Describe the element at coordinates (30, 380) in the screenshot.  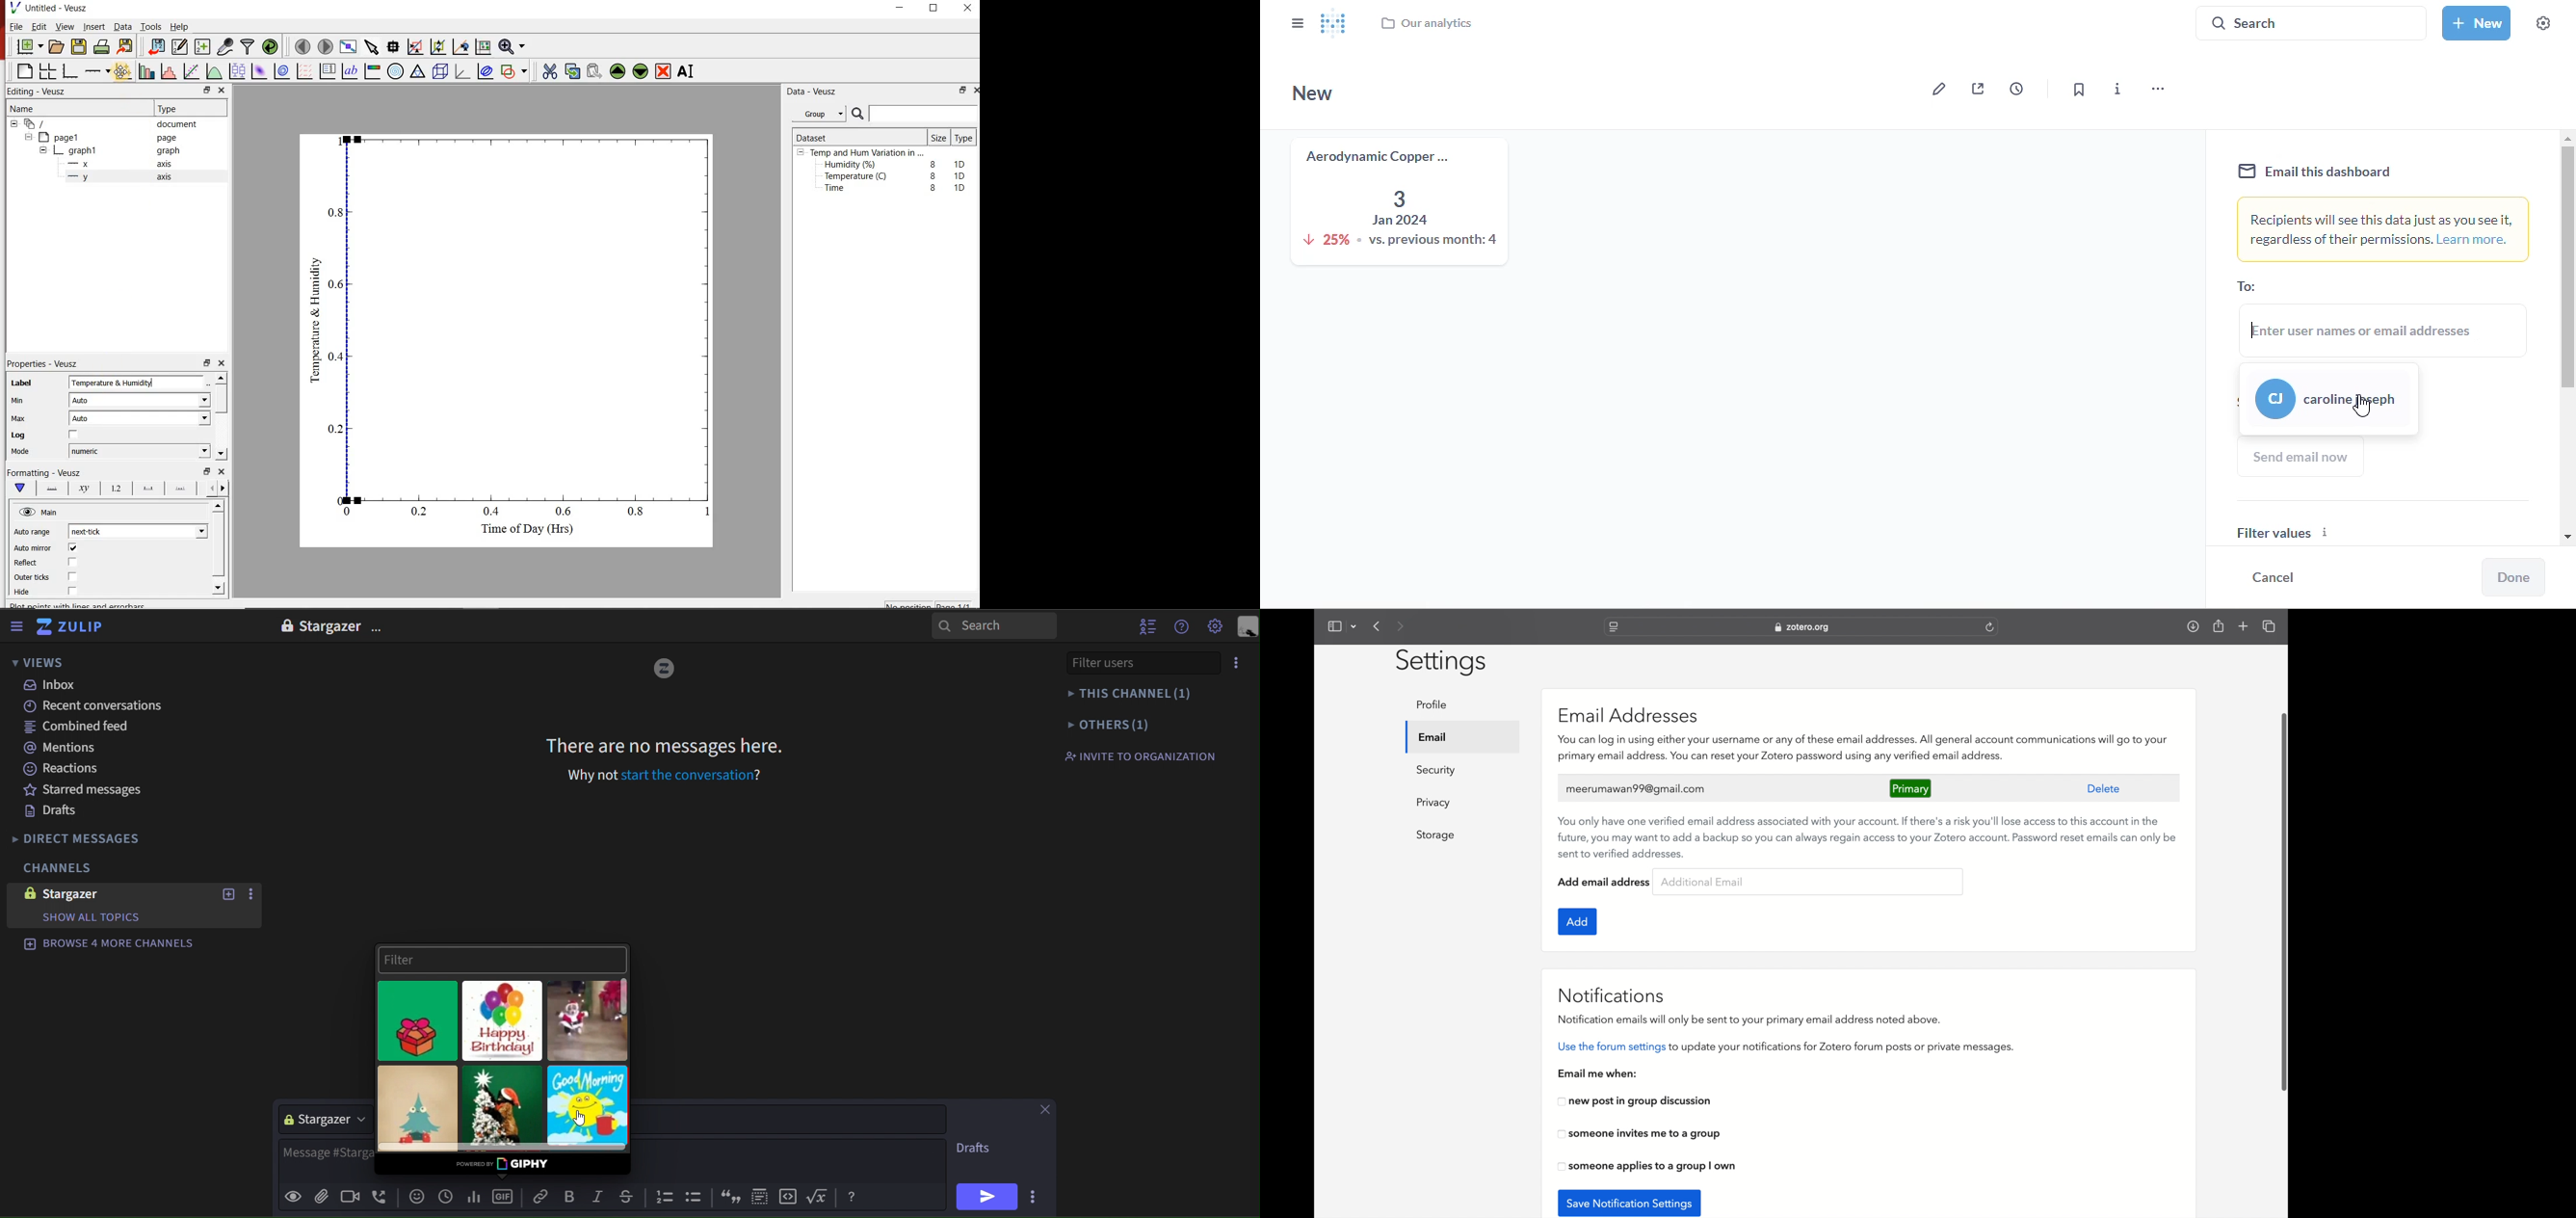
I see `Label` at that location.